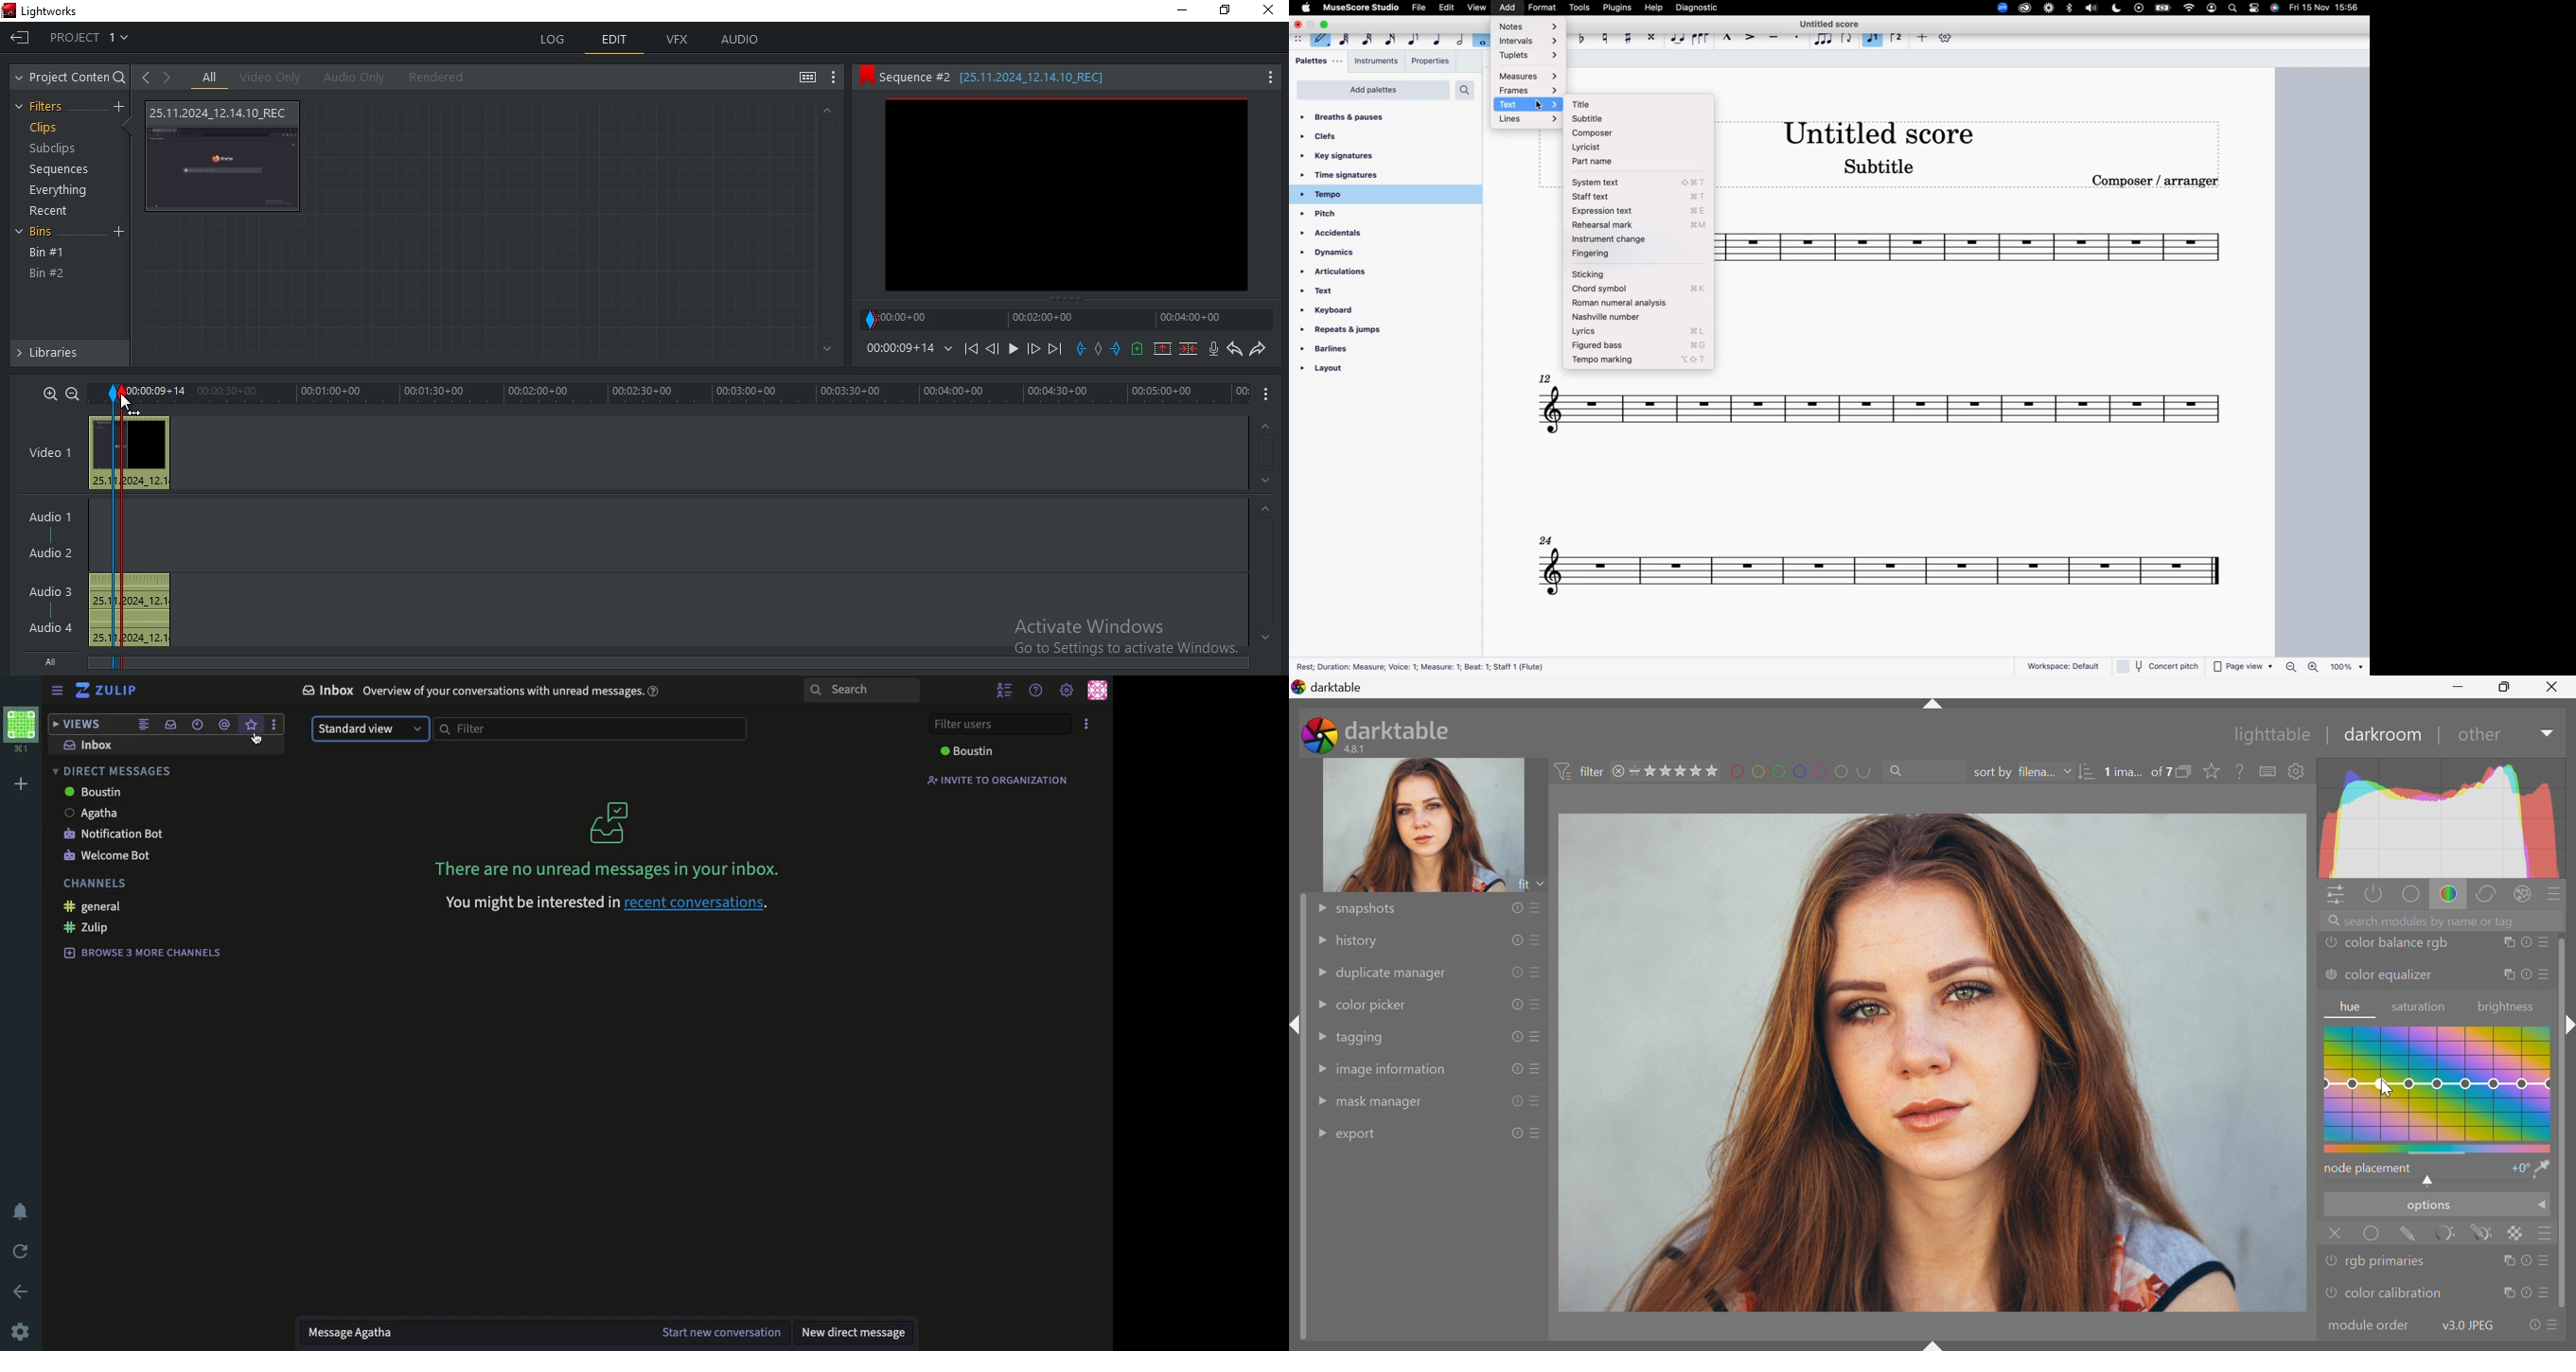  What do you see at coordinates (1392, 1073) in the screenshot?
I see `image information` at bounding box center [1392, 1073].